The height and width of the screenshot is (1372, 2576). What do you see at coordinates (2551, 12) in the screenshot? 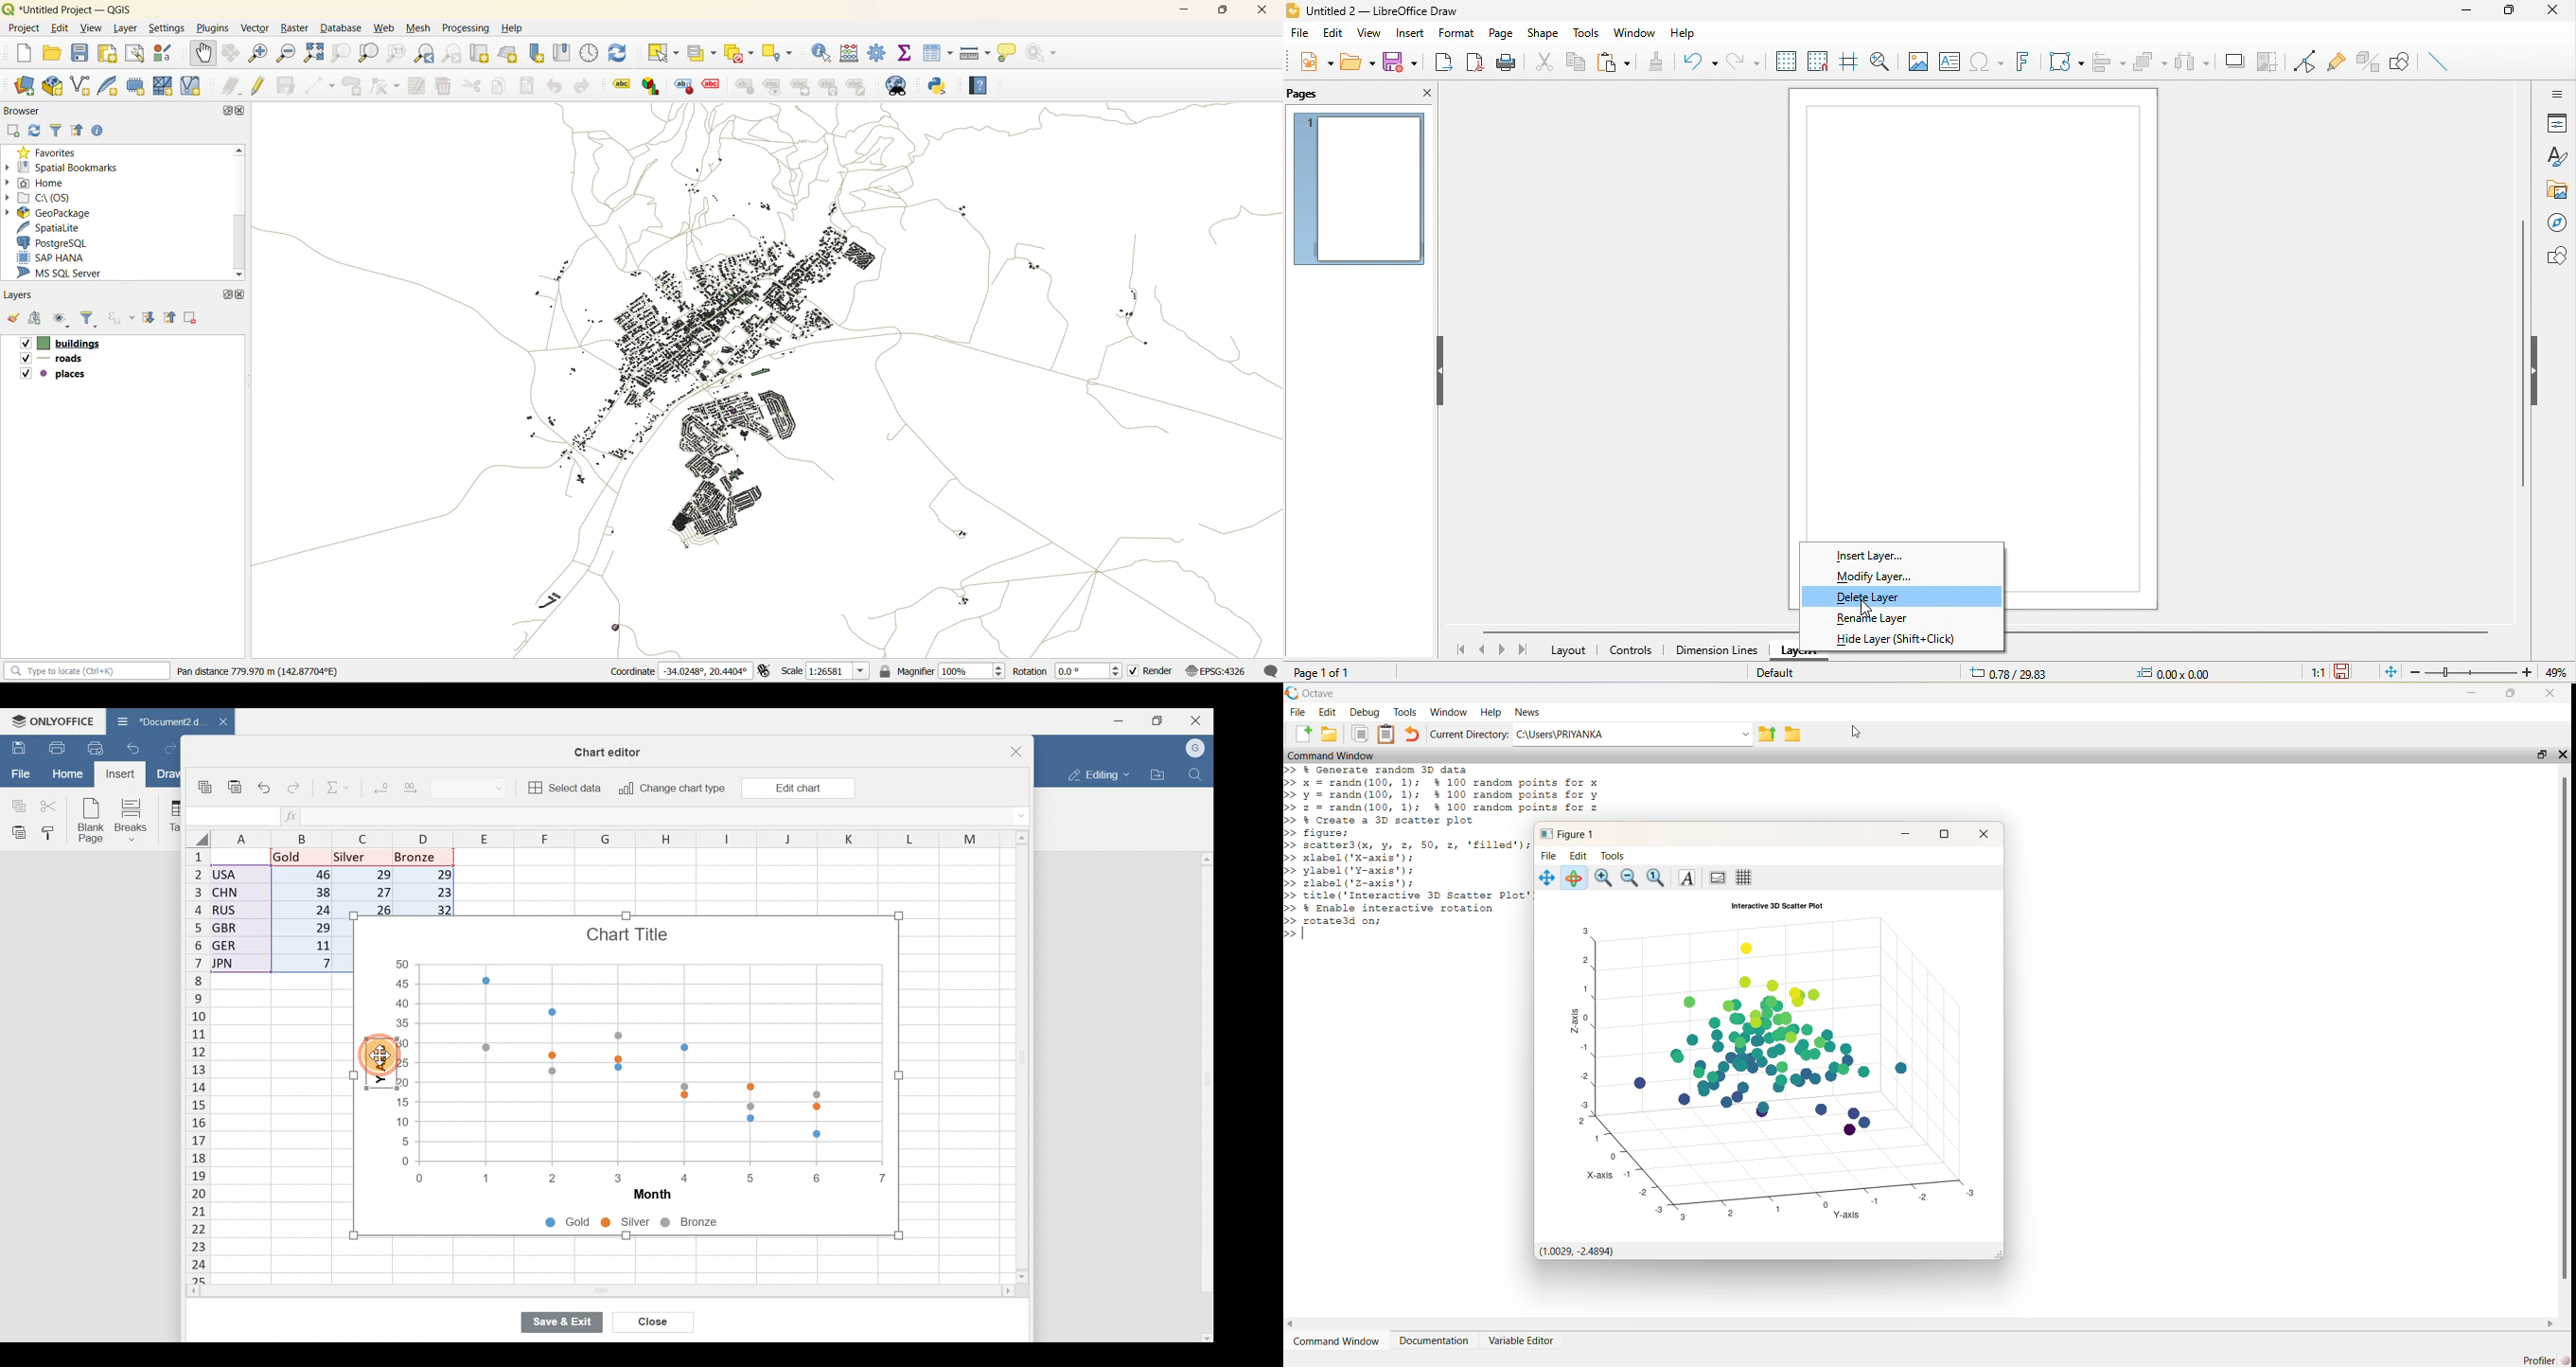
I see `close` at bounding box center [2551, 12].